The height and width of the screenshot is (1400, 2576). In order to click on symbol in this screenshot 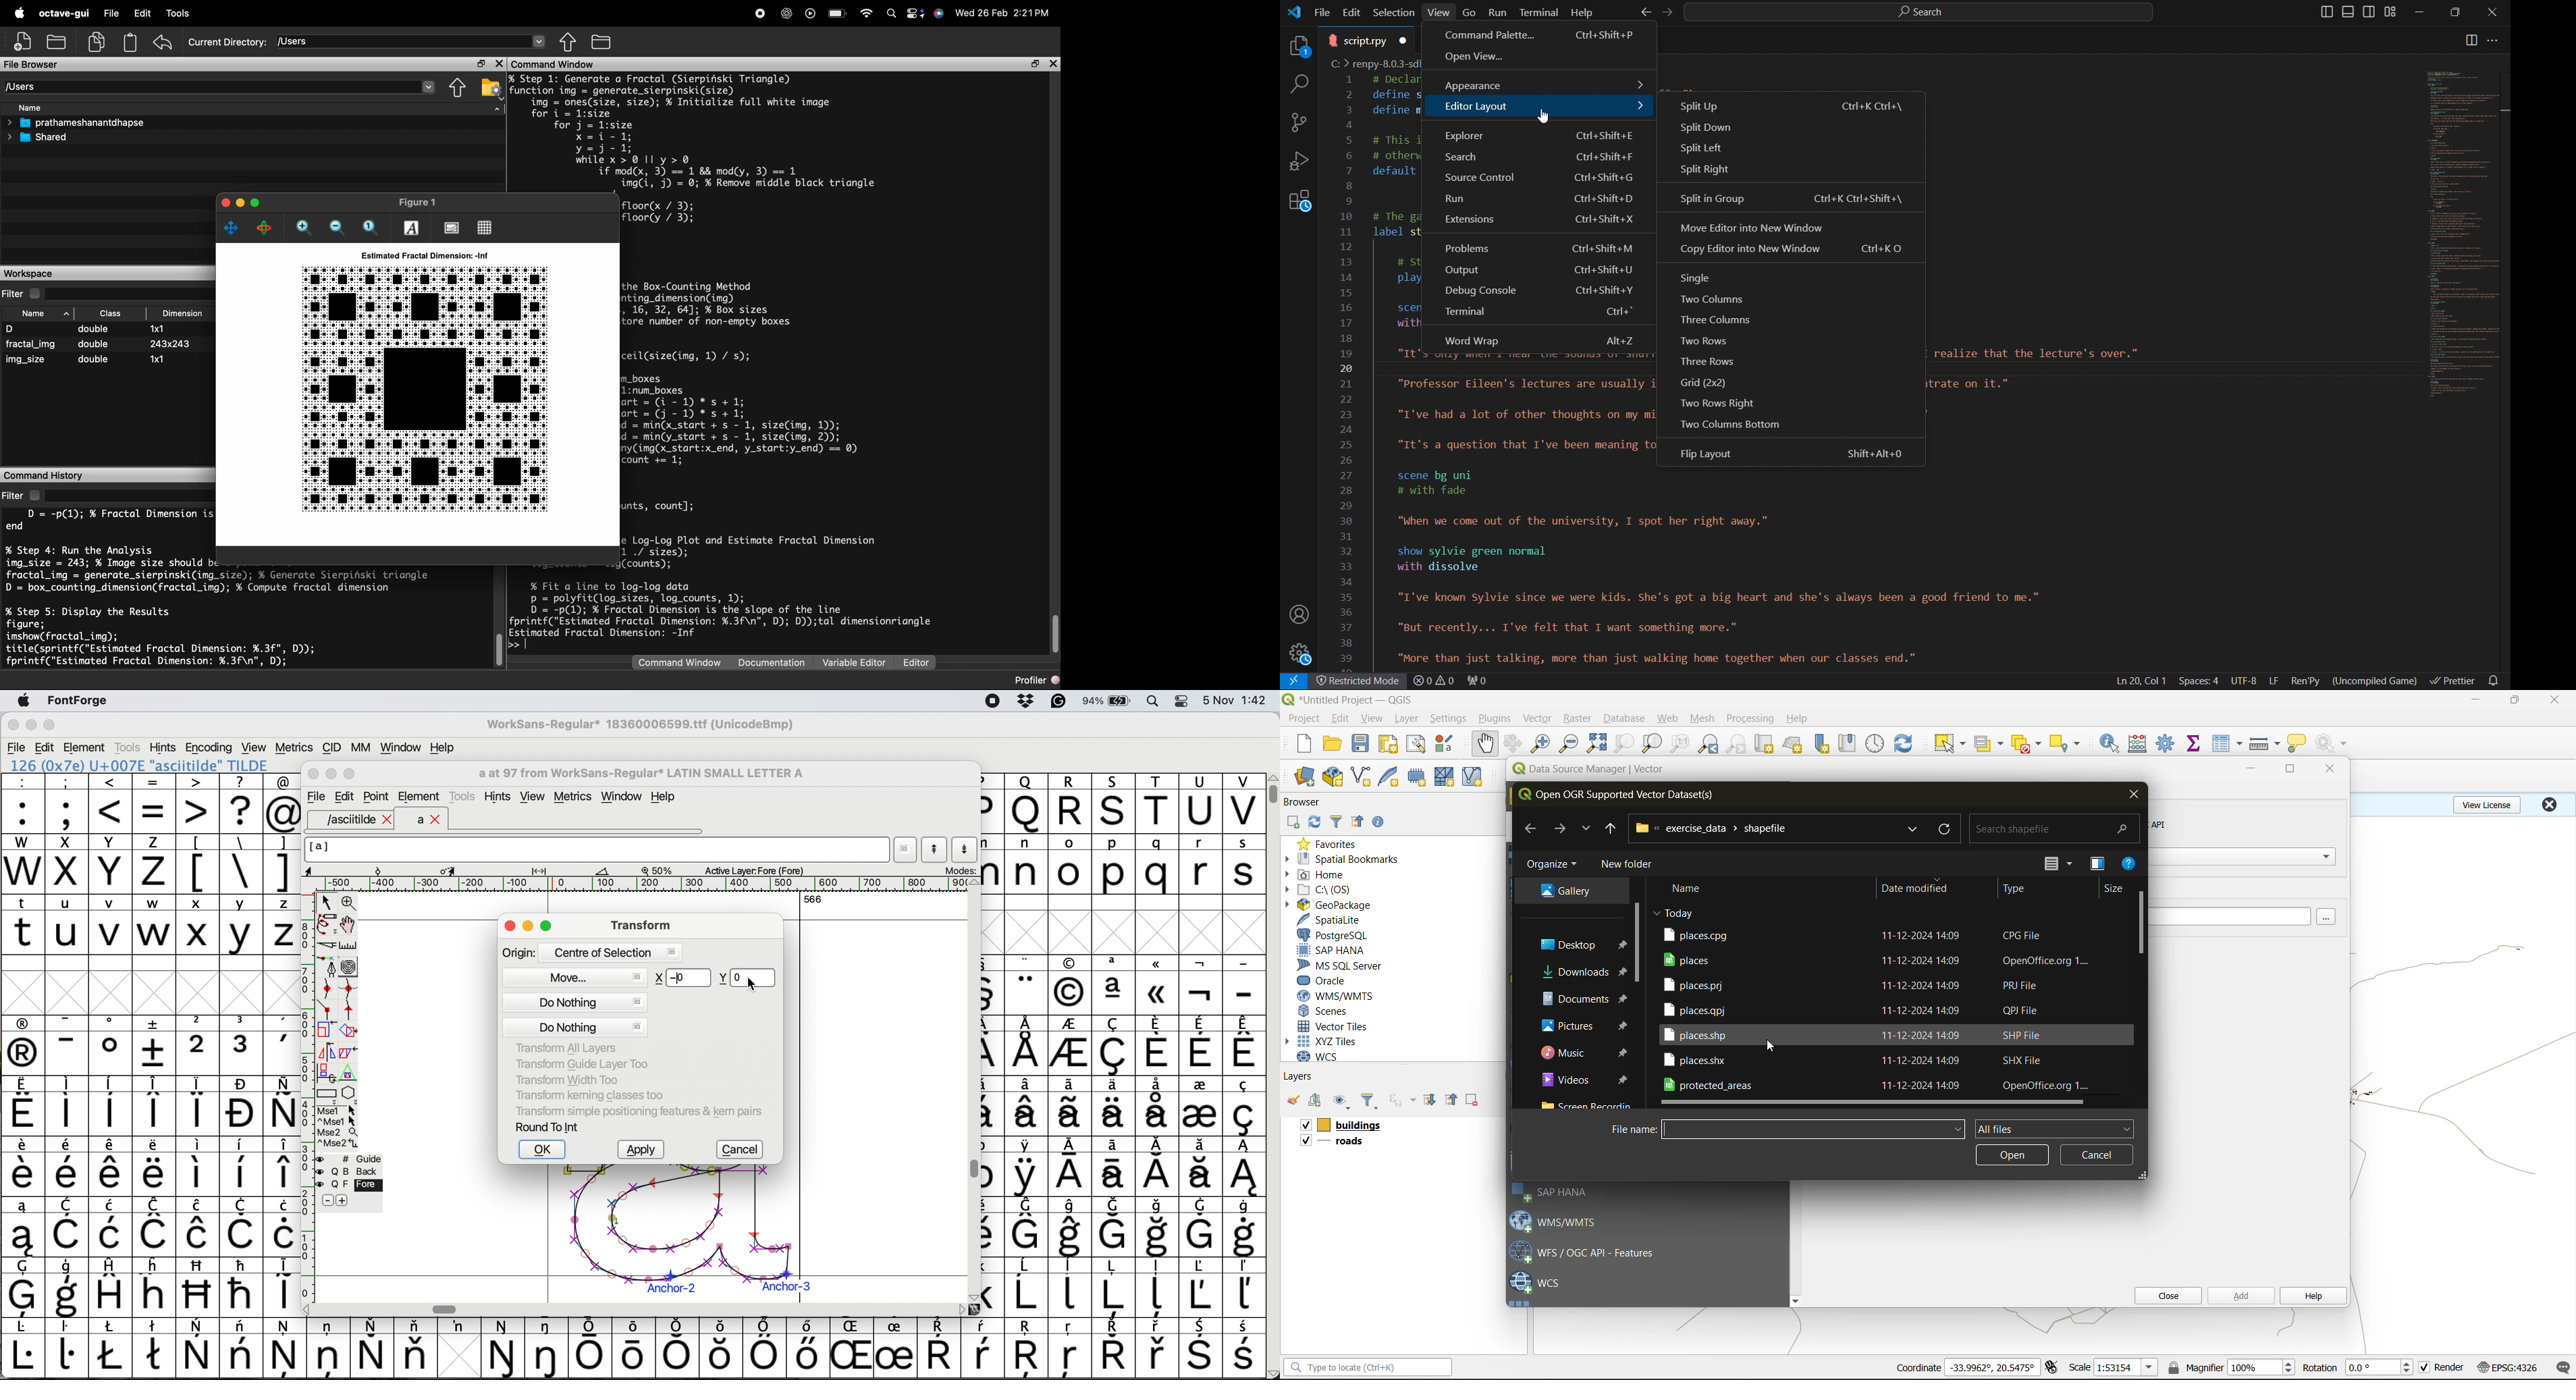, I will do `click(1158, 1105)`.